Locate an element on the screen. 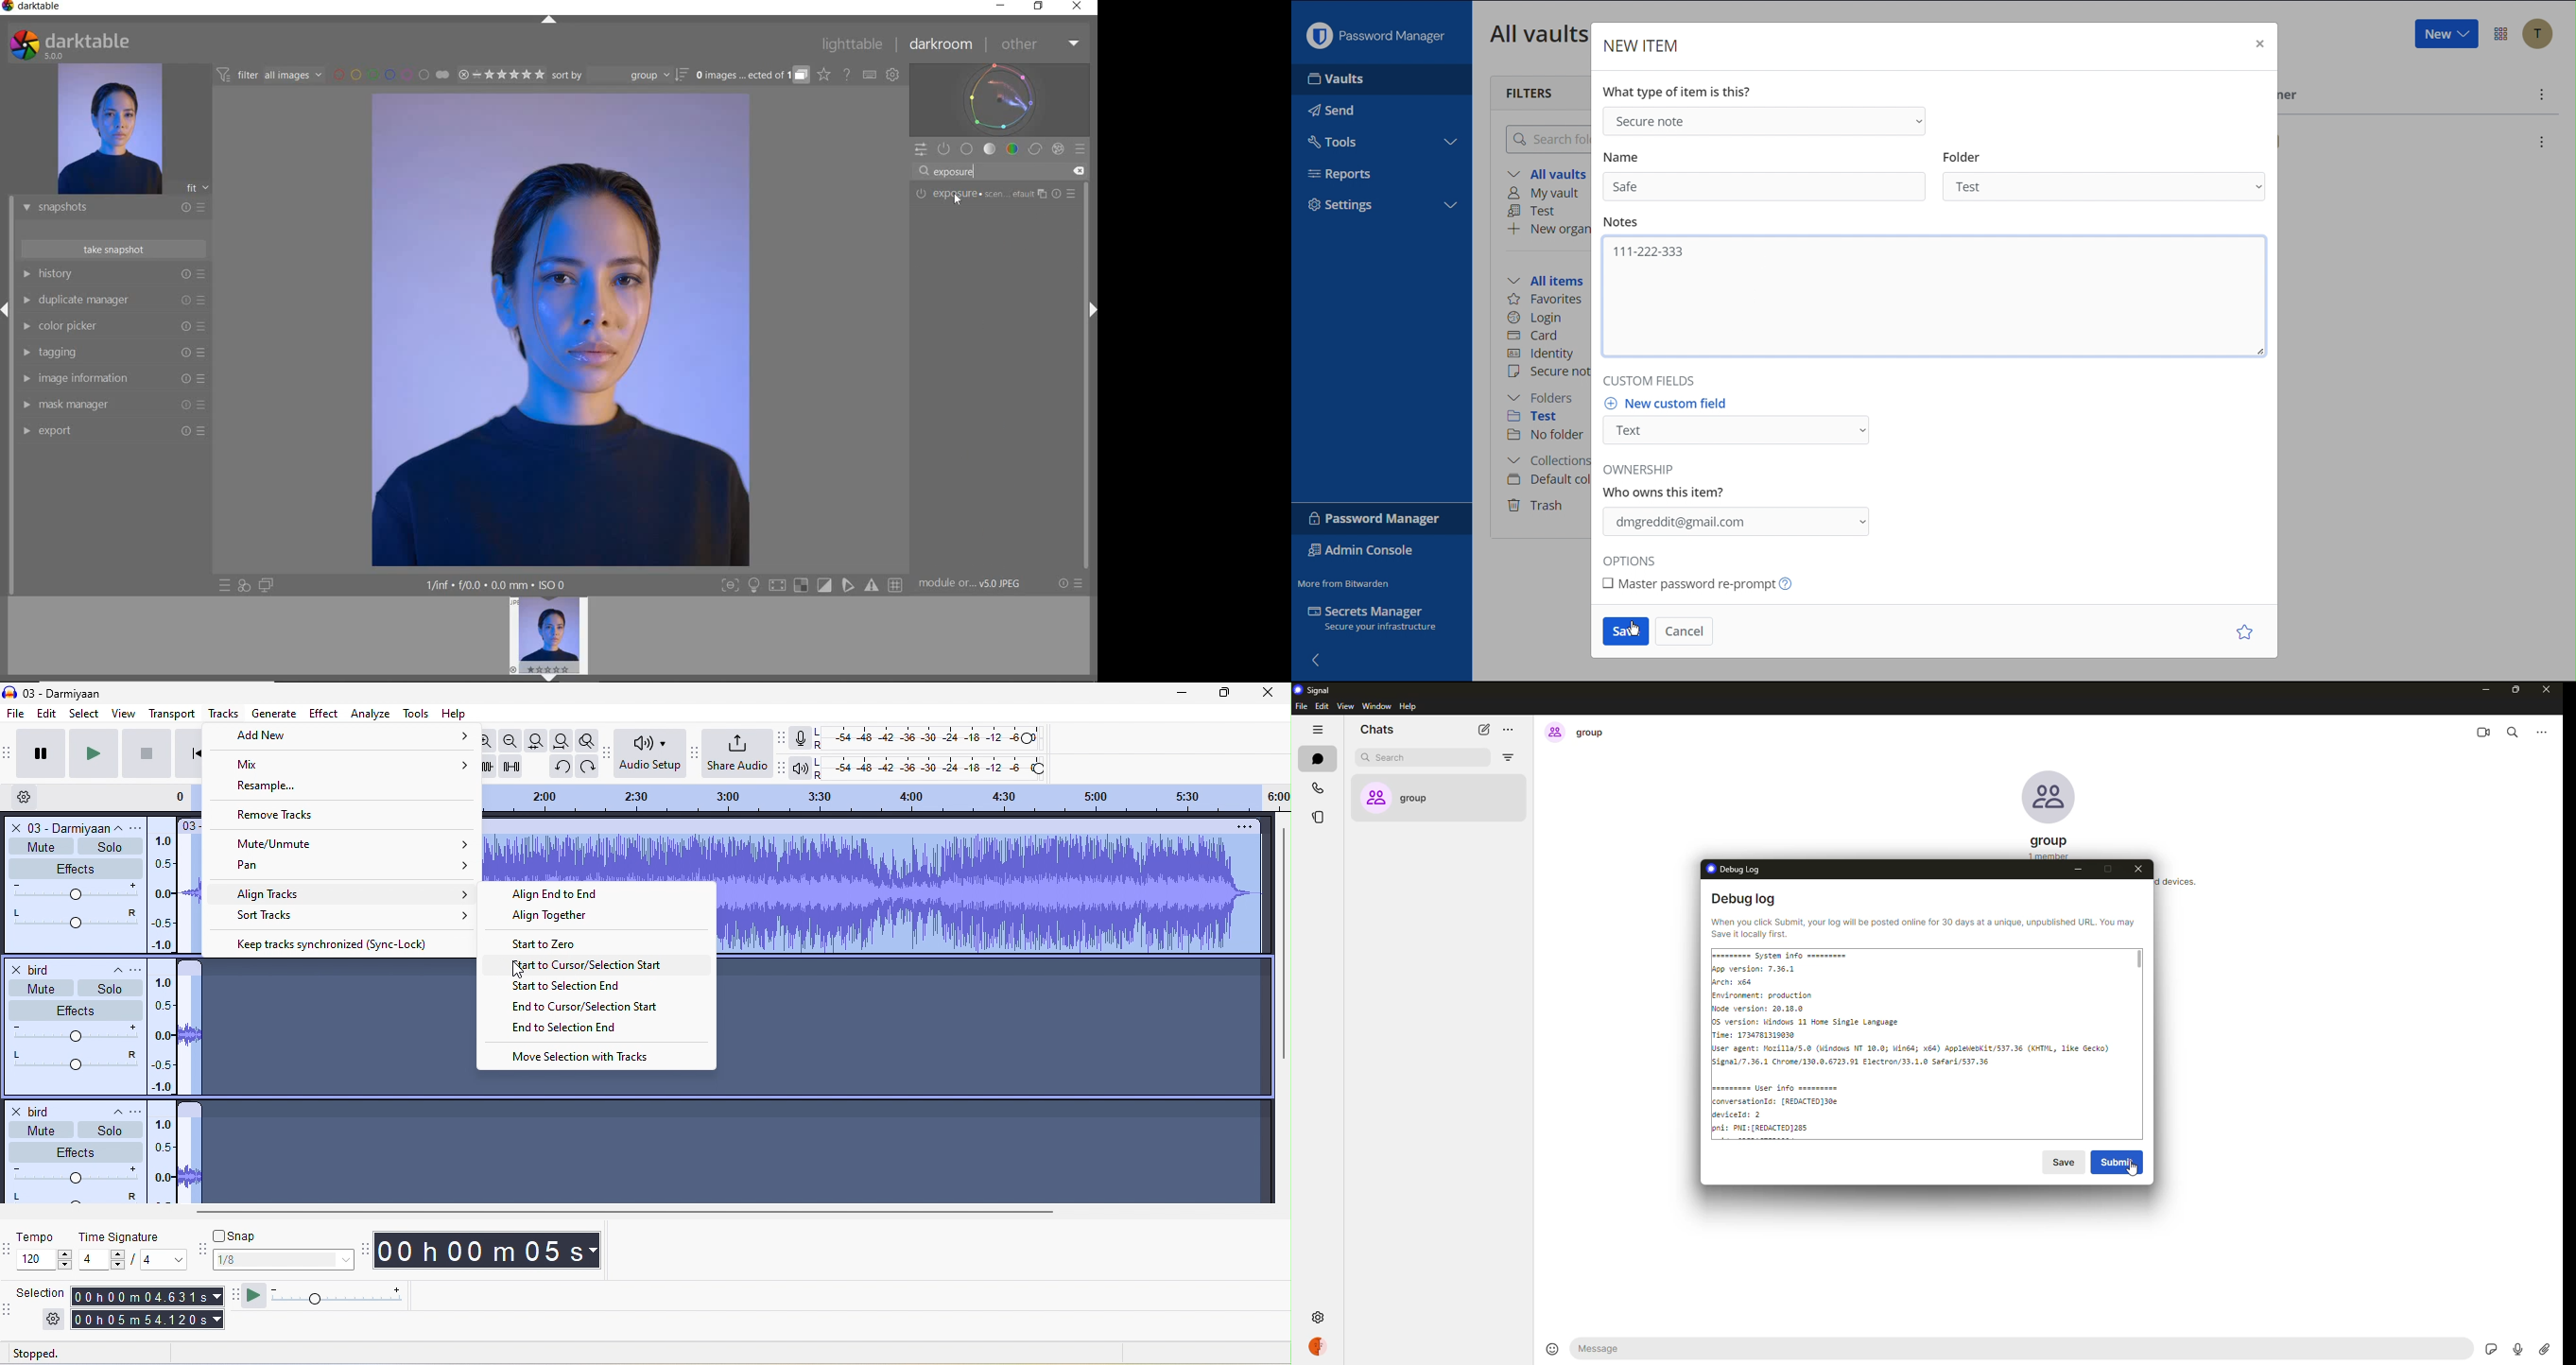 The image size is (2576, 1372). SNAPSHOTS is located at coordinates (109, 209).